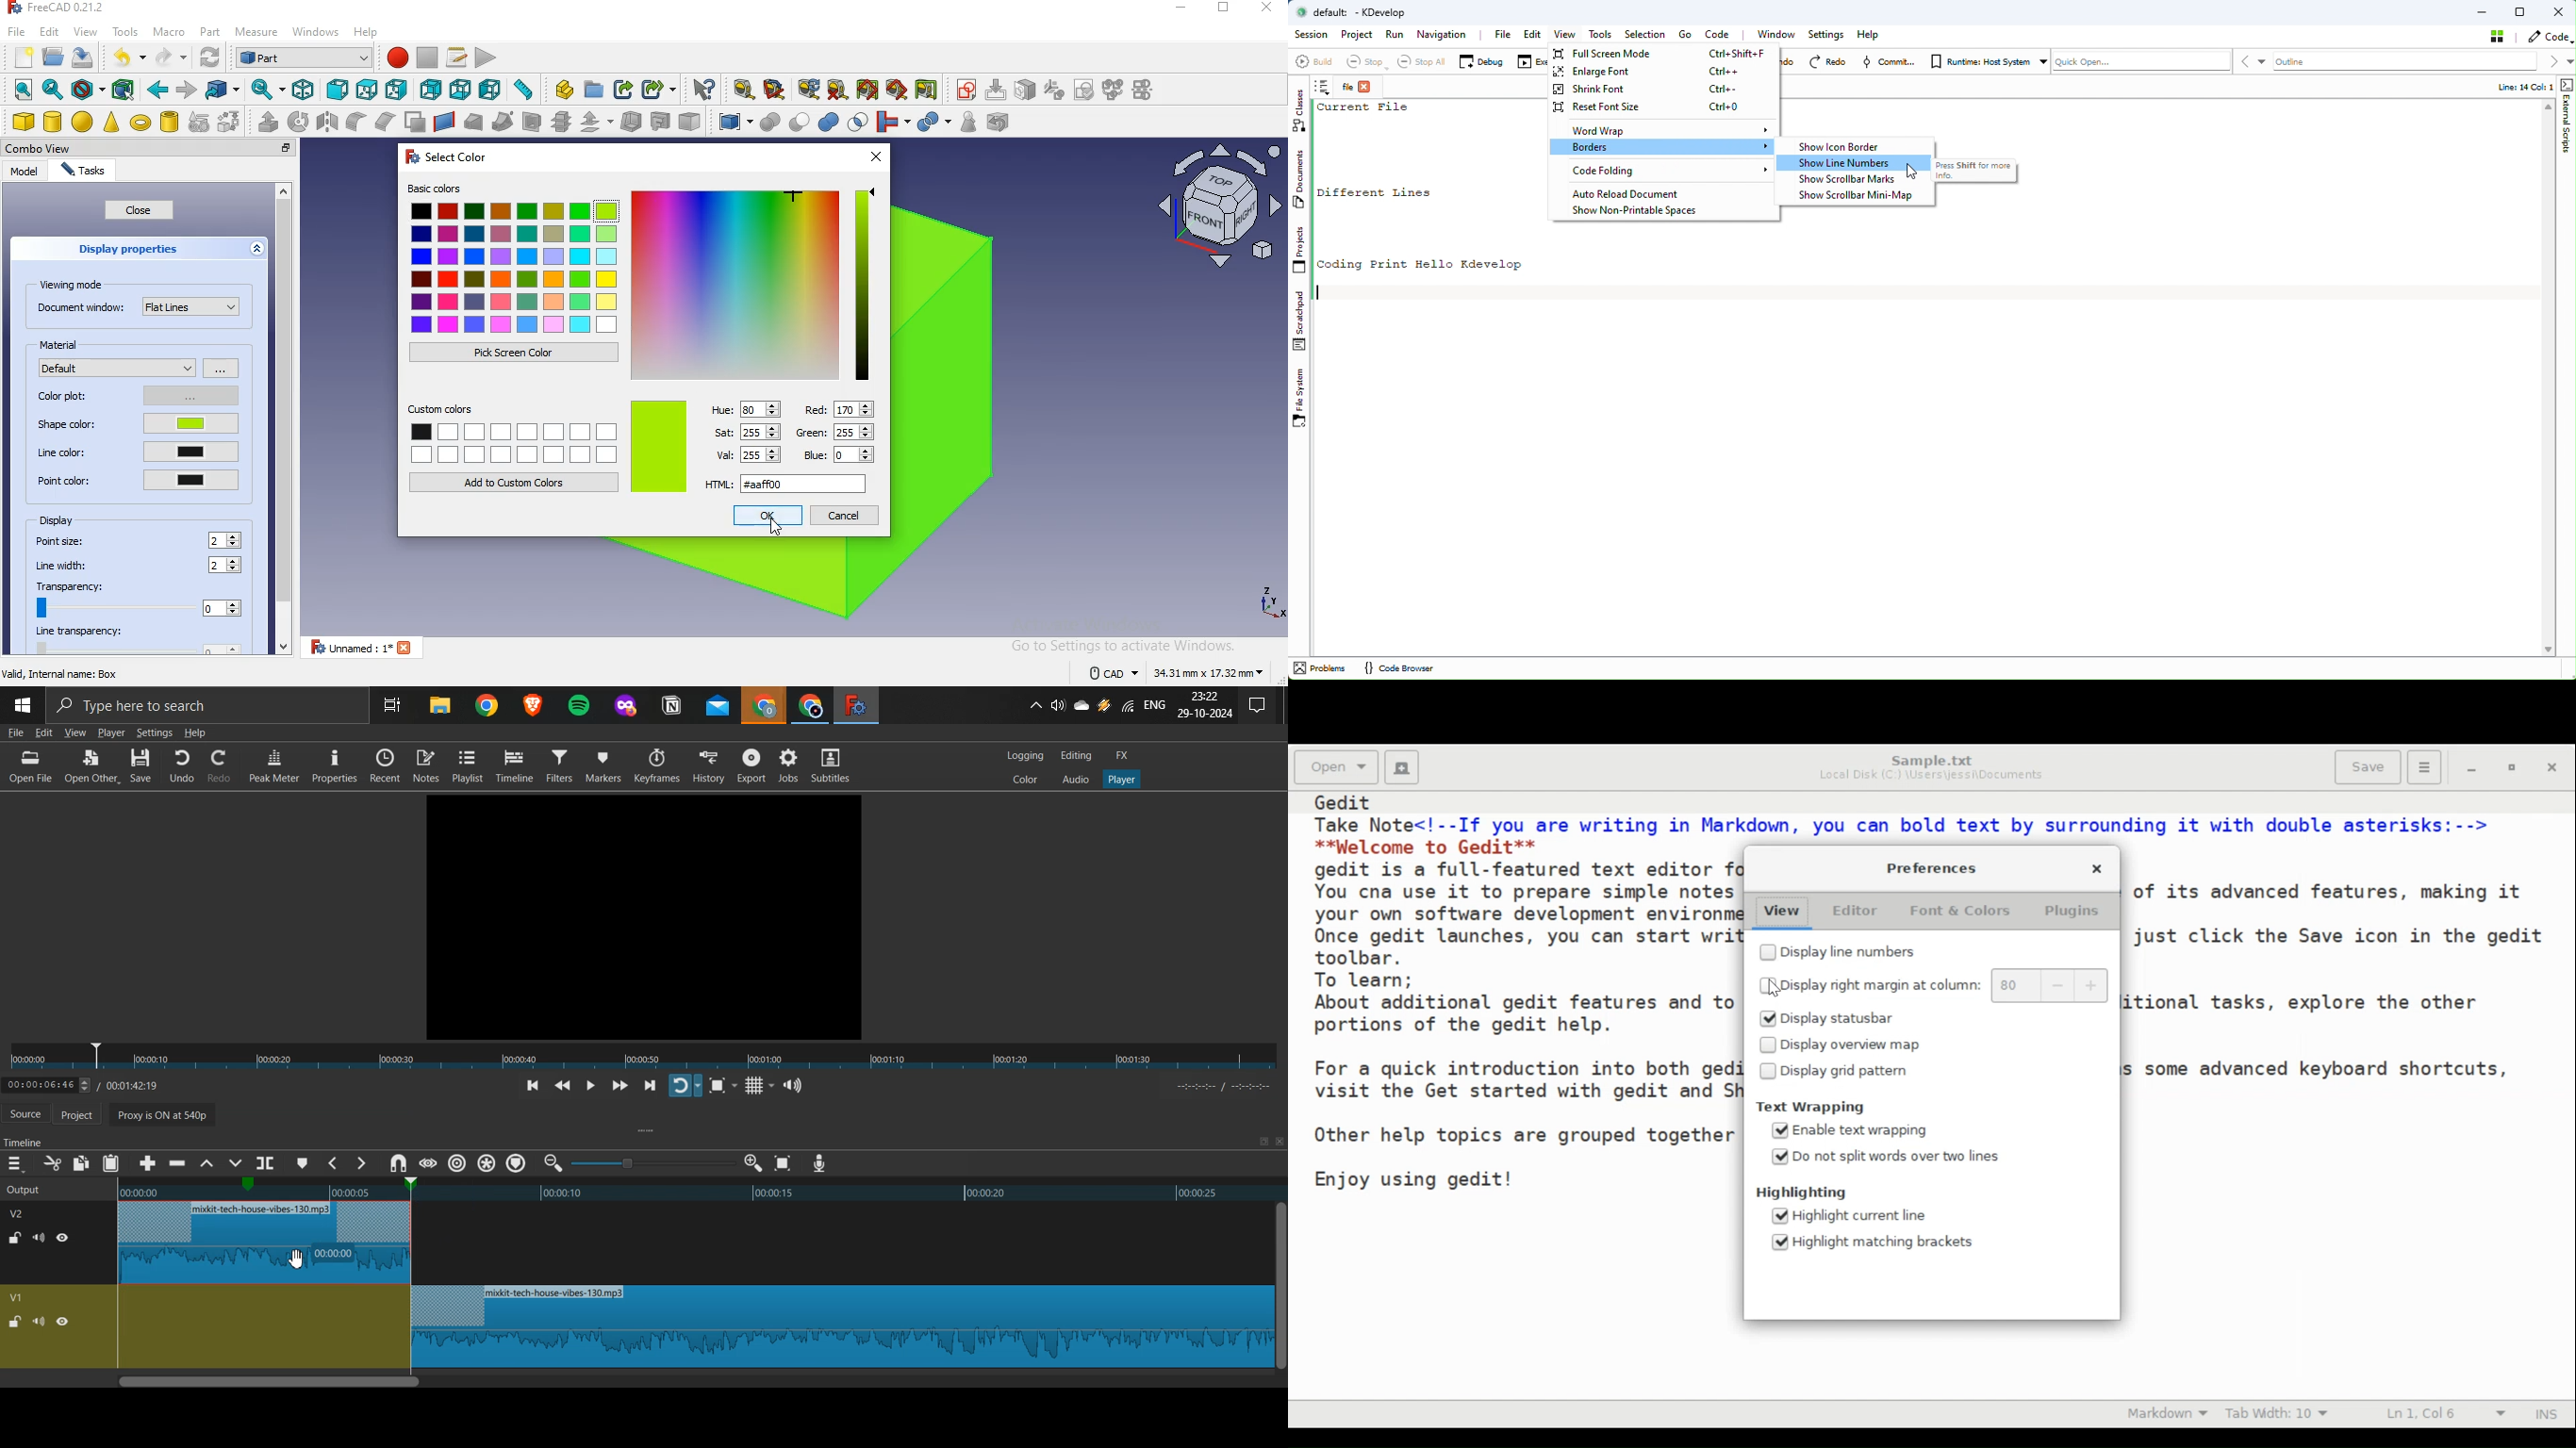 The width and height of the screenshot is (2576, 1456). I want to click on Split at playhead, so click(268, 1161).